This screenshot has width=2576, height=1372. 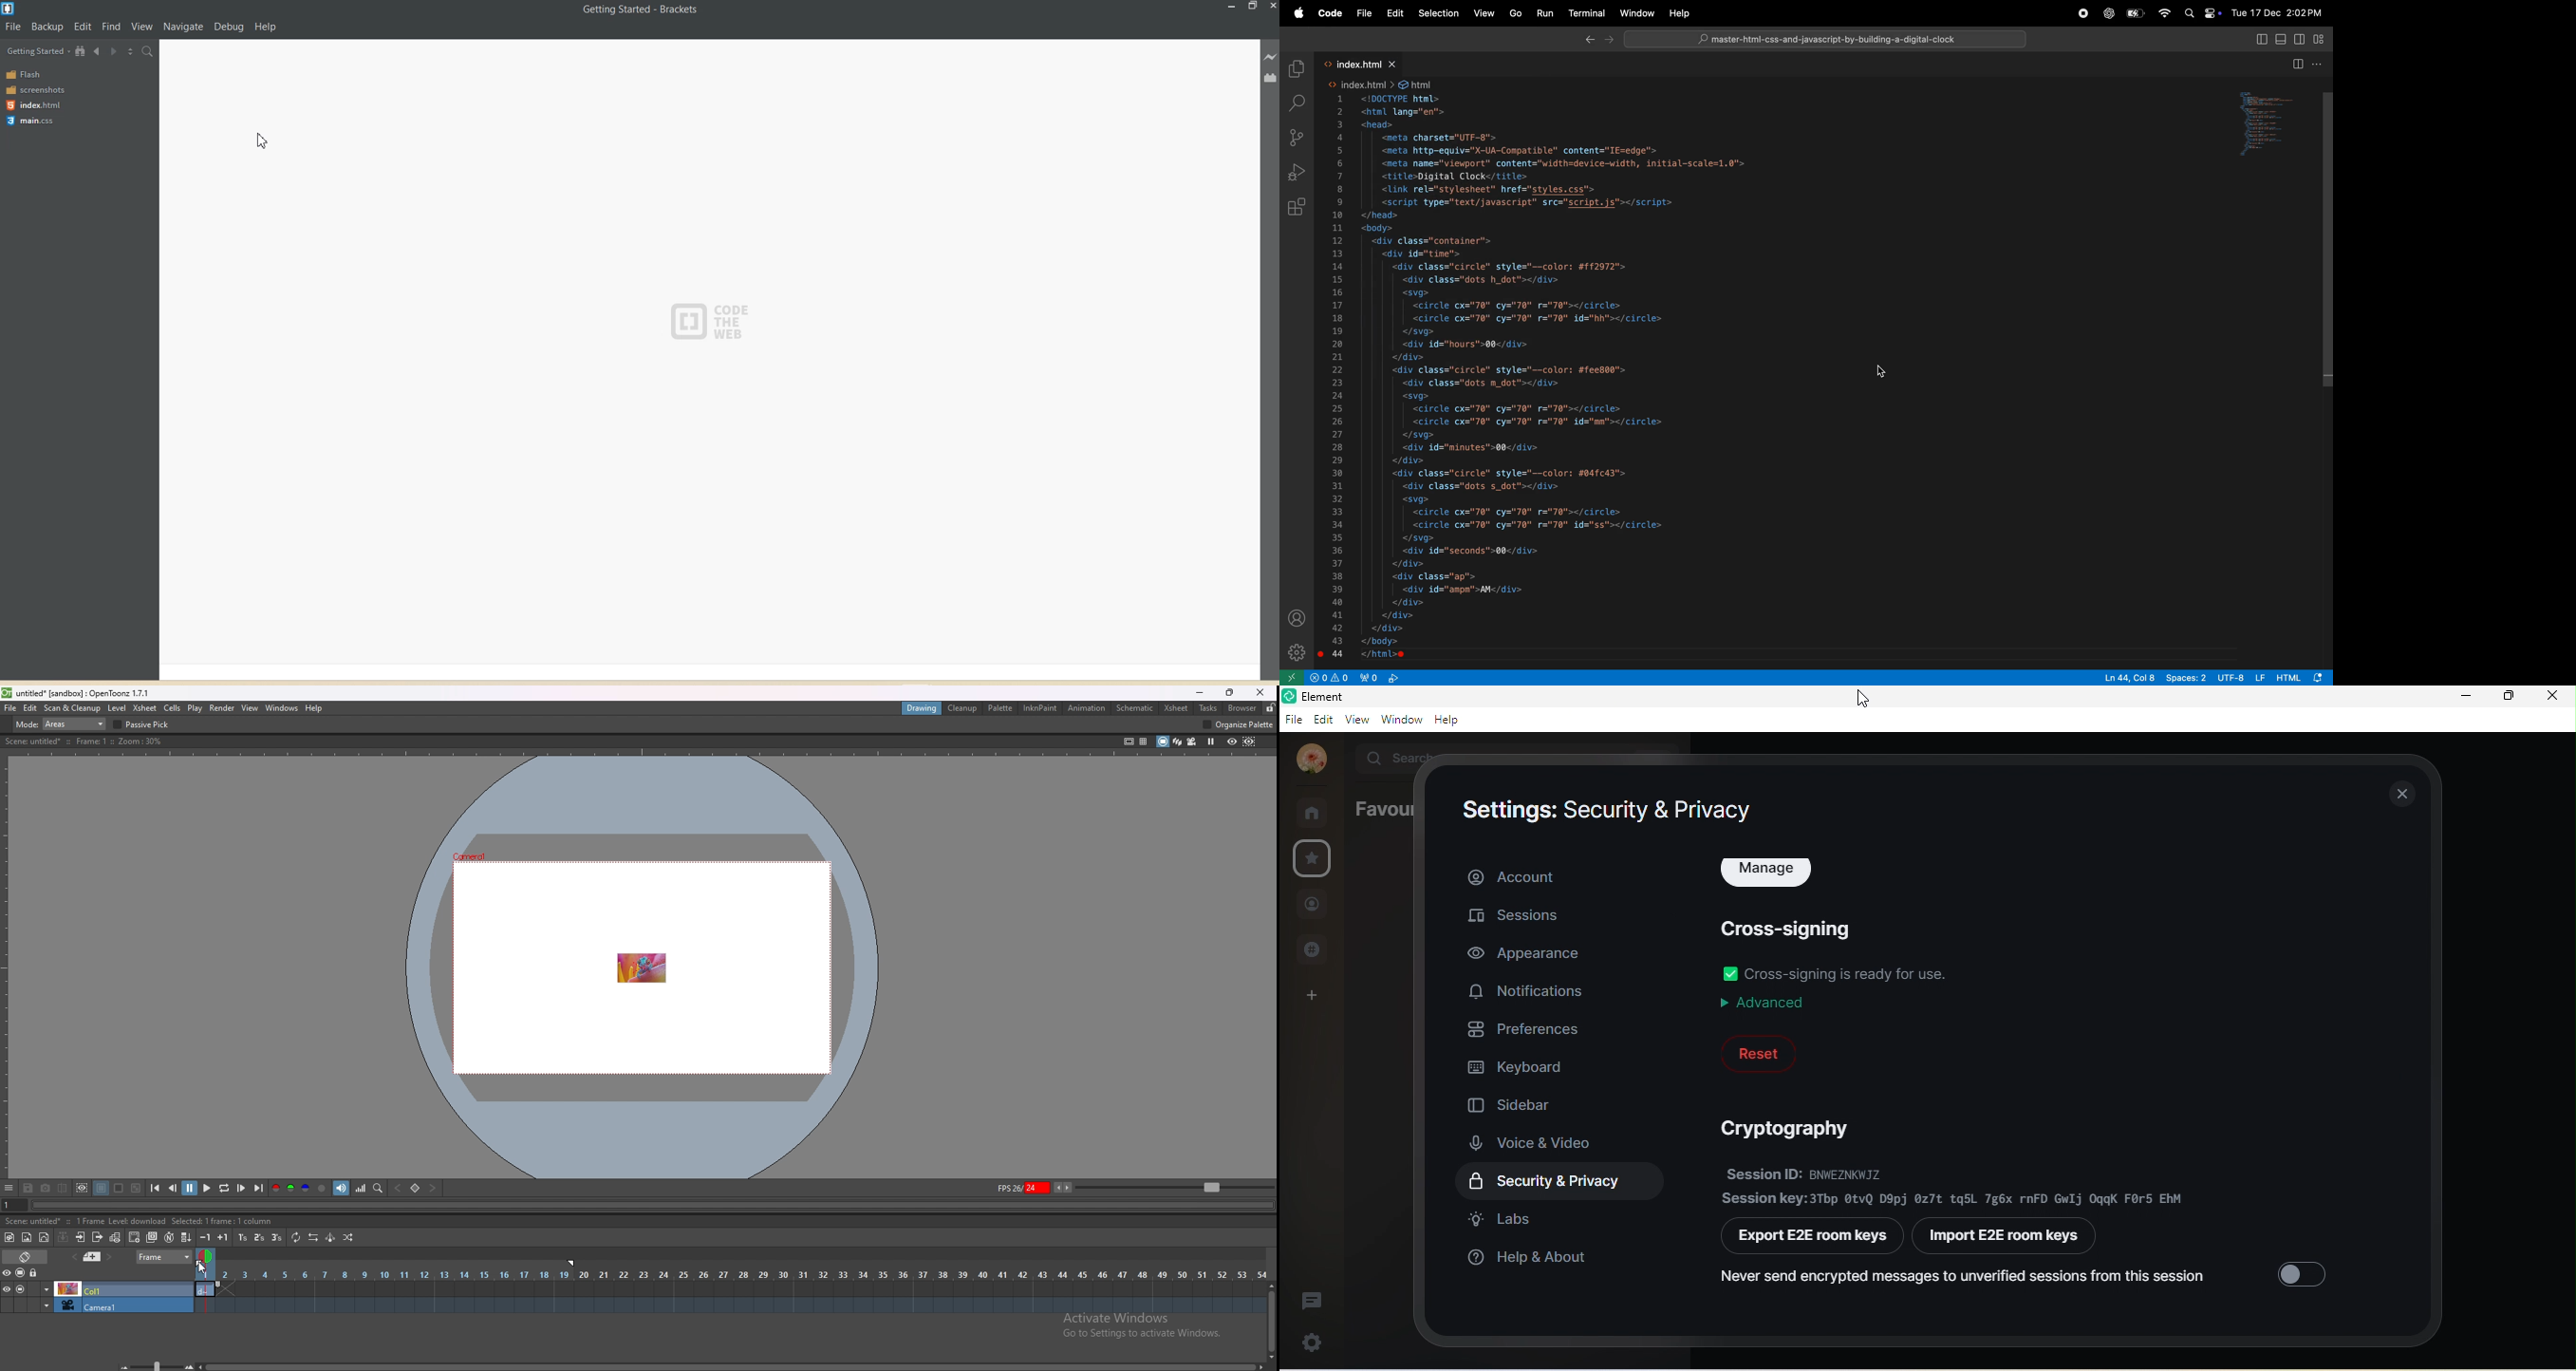 What do you see at coordinates (2299, 40) in the screenshot?
I see `Toggle secondary bar` at bounding box center [2299, 40].